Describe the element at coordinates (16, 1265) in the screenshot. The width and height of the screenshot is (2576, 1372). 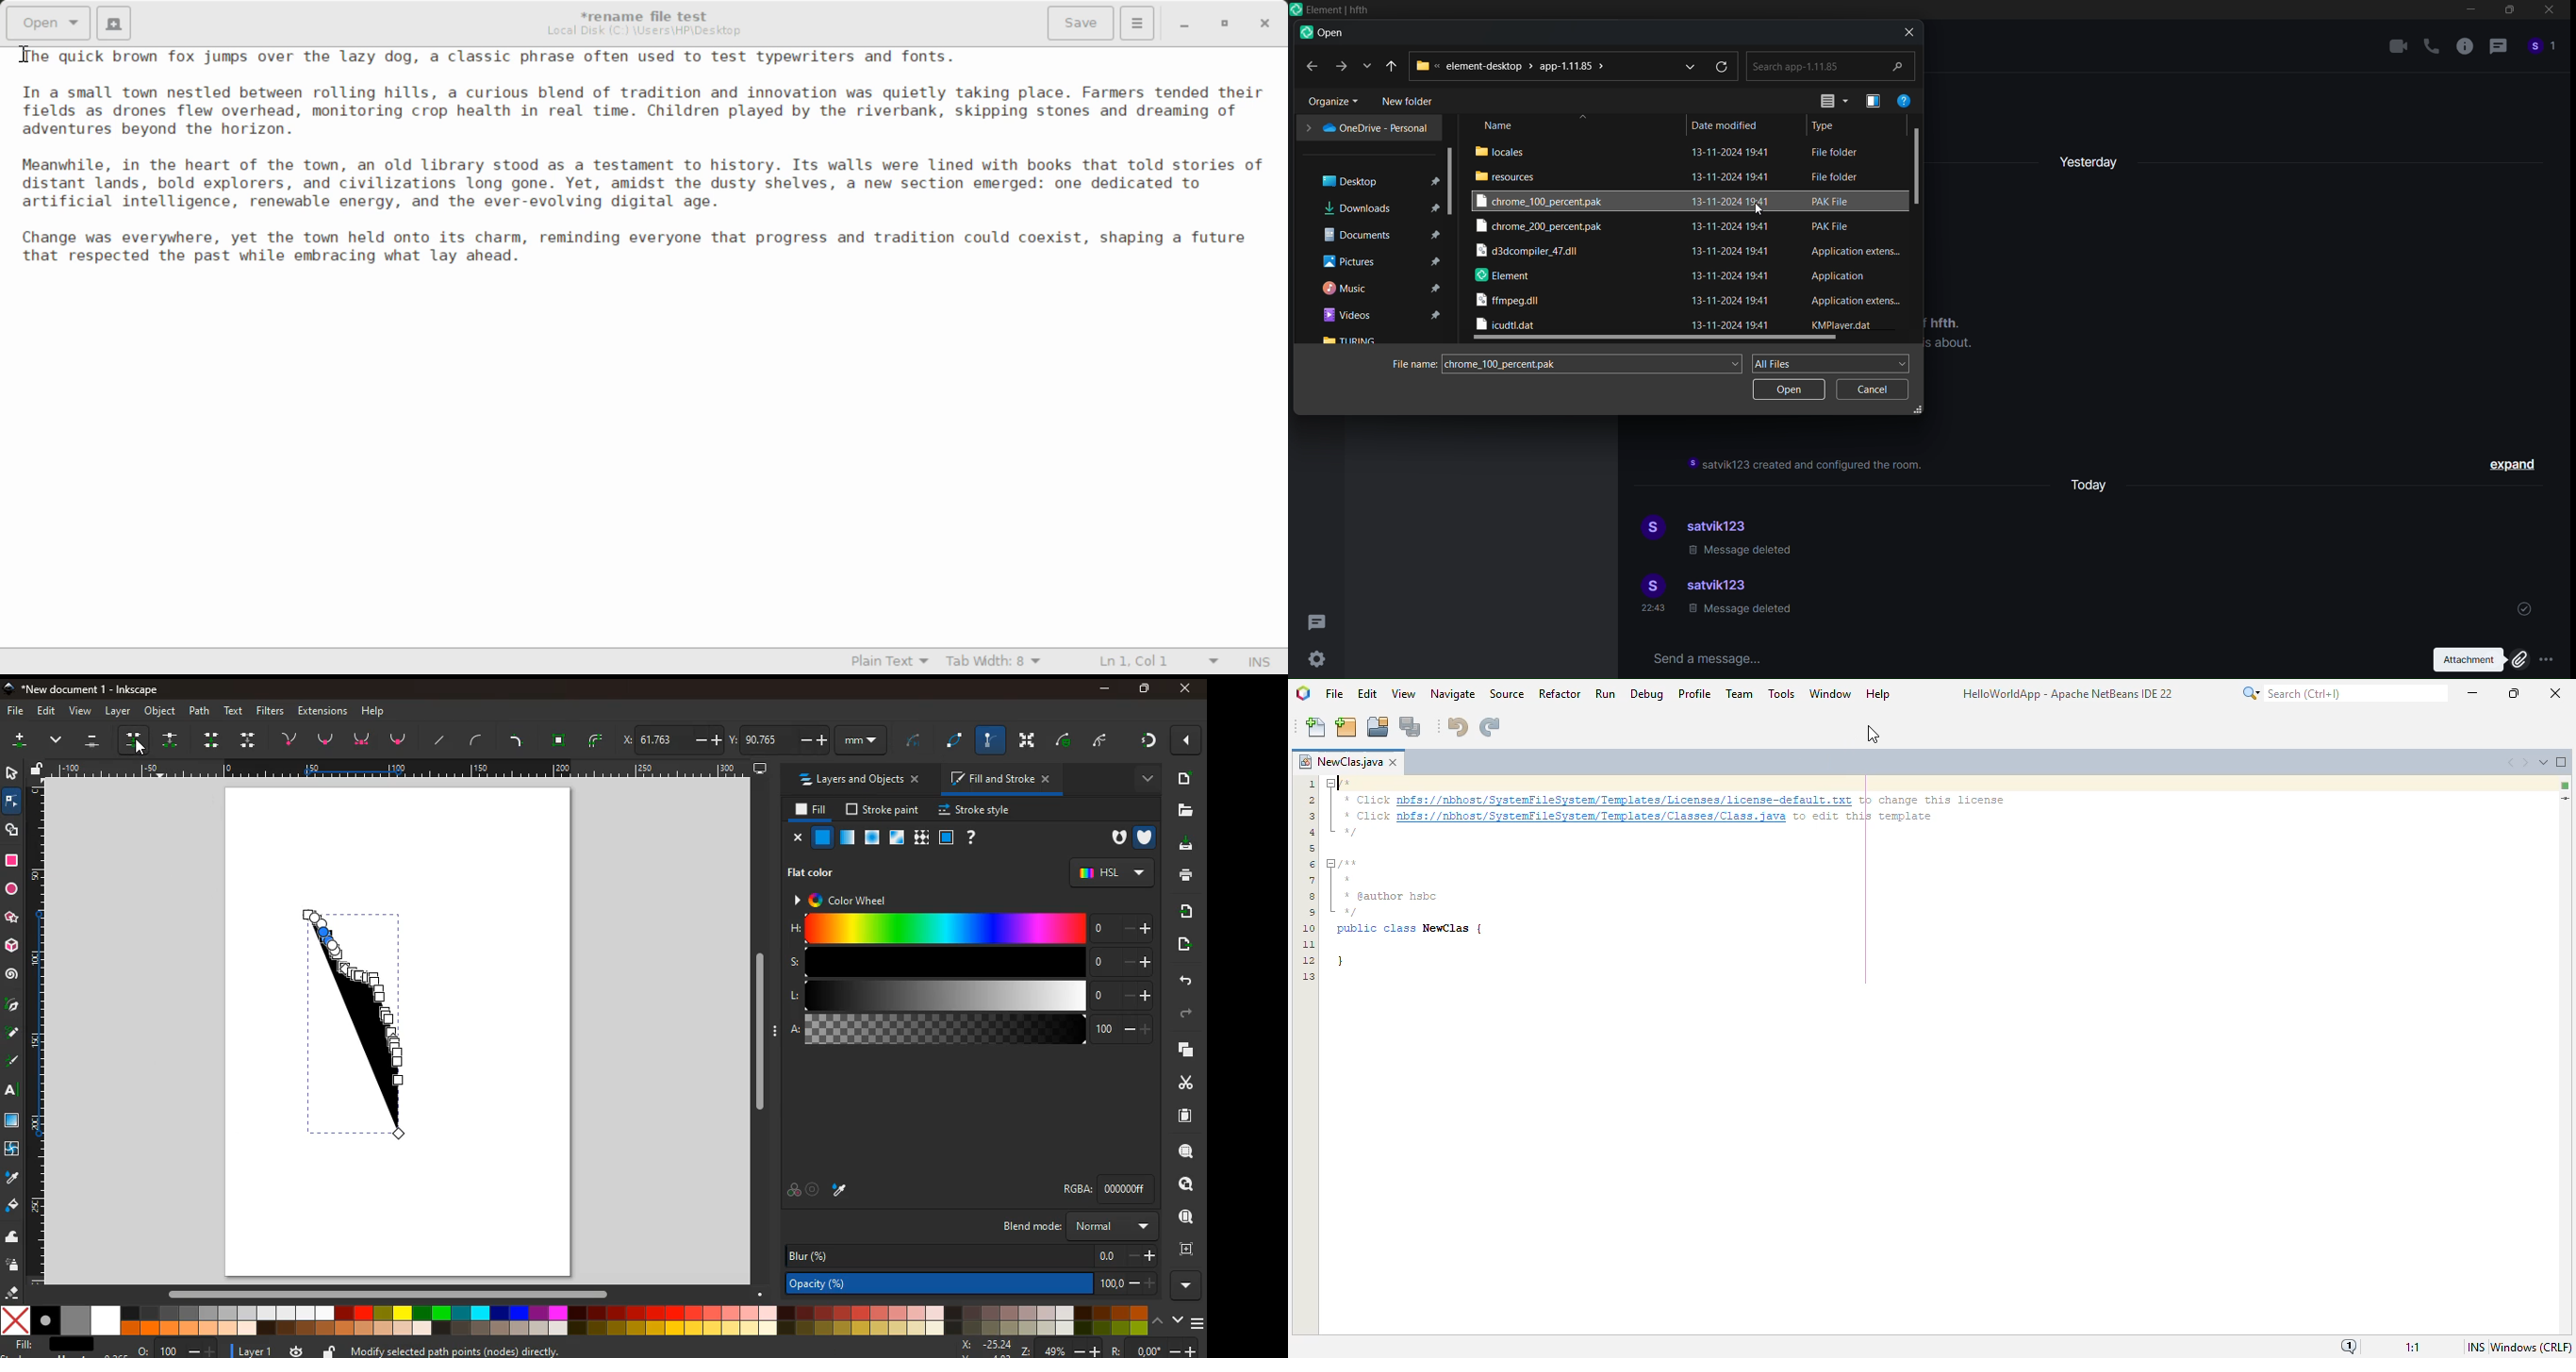
I see `spray` at that location.